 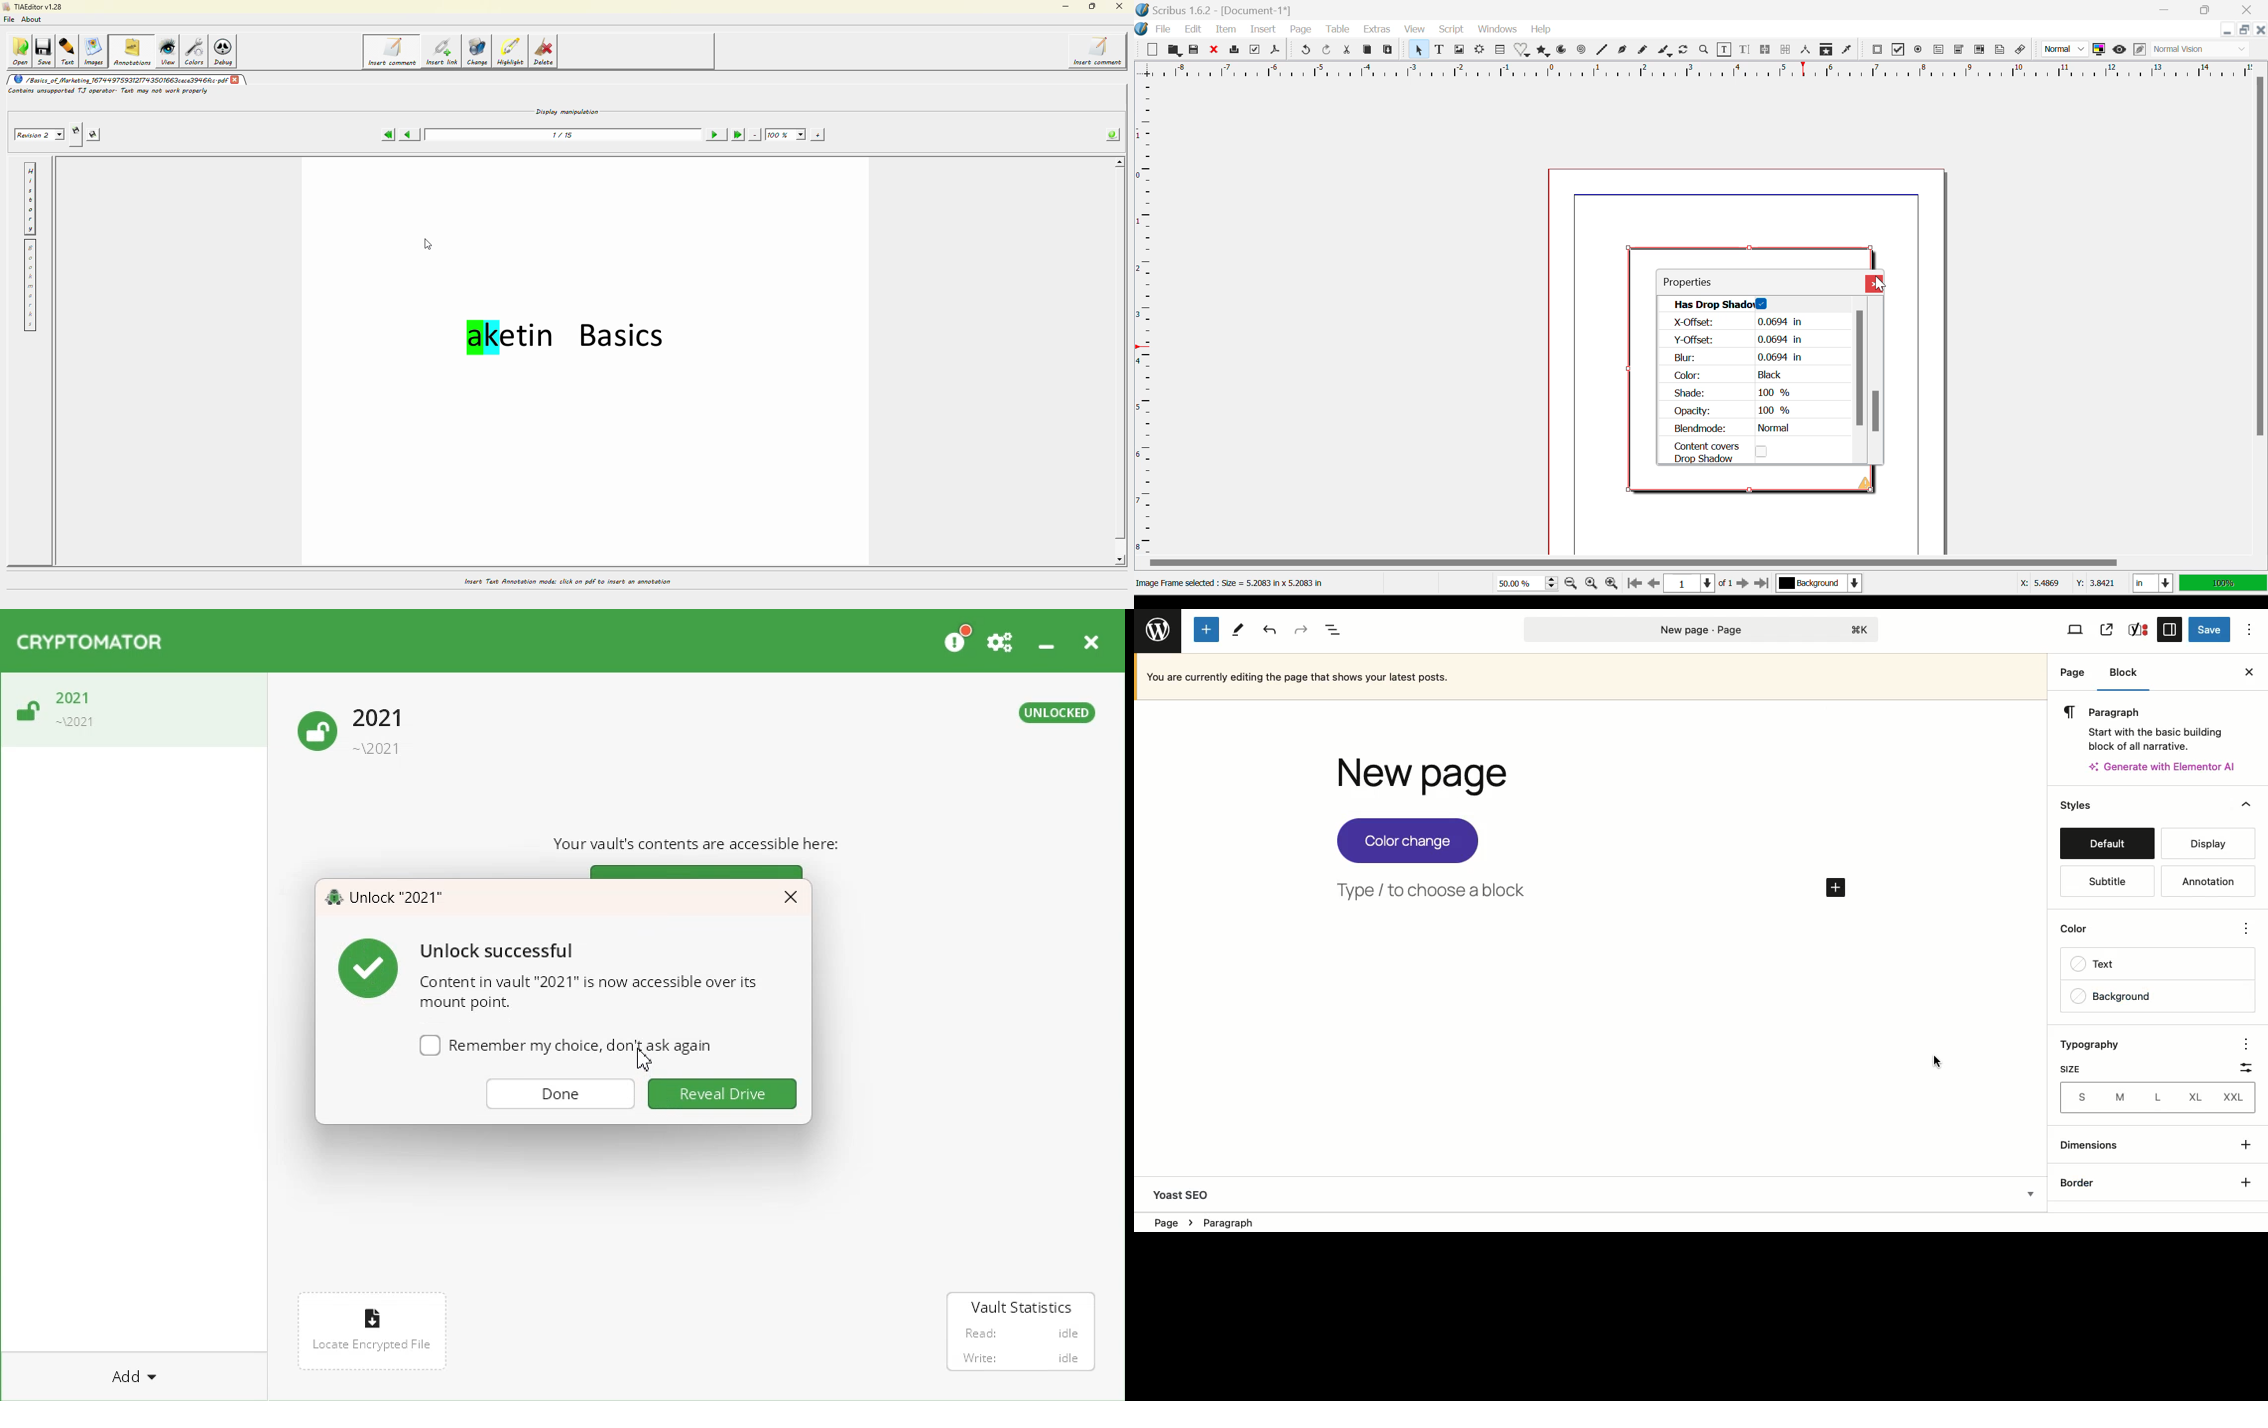 I want to click on Restore Down, so click(x=2225, y=31).